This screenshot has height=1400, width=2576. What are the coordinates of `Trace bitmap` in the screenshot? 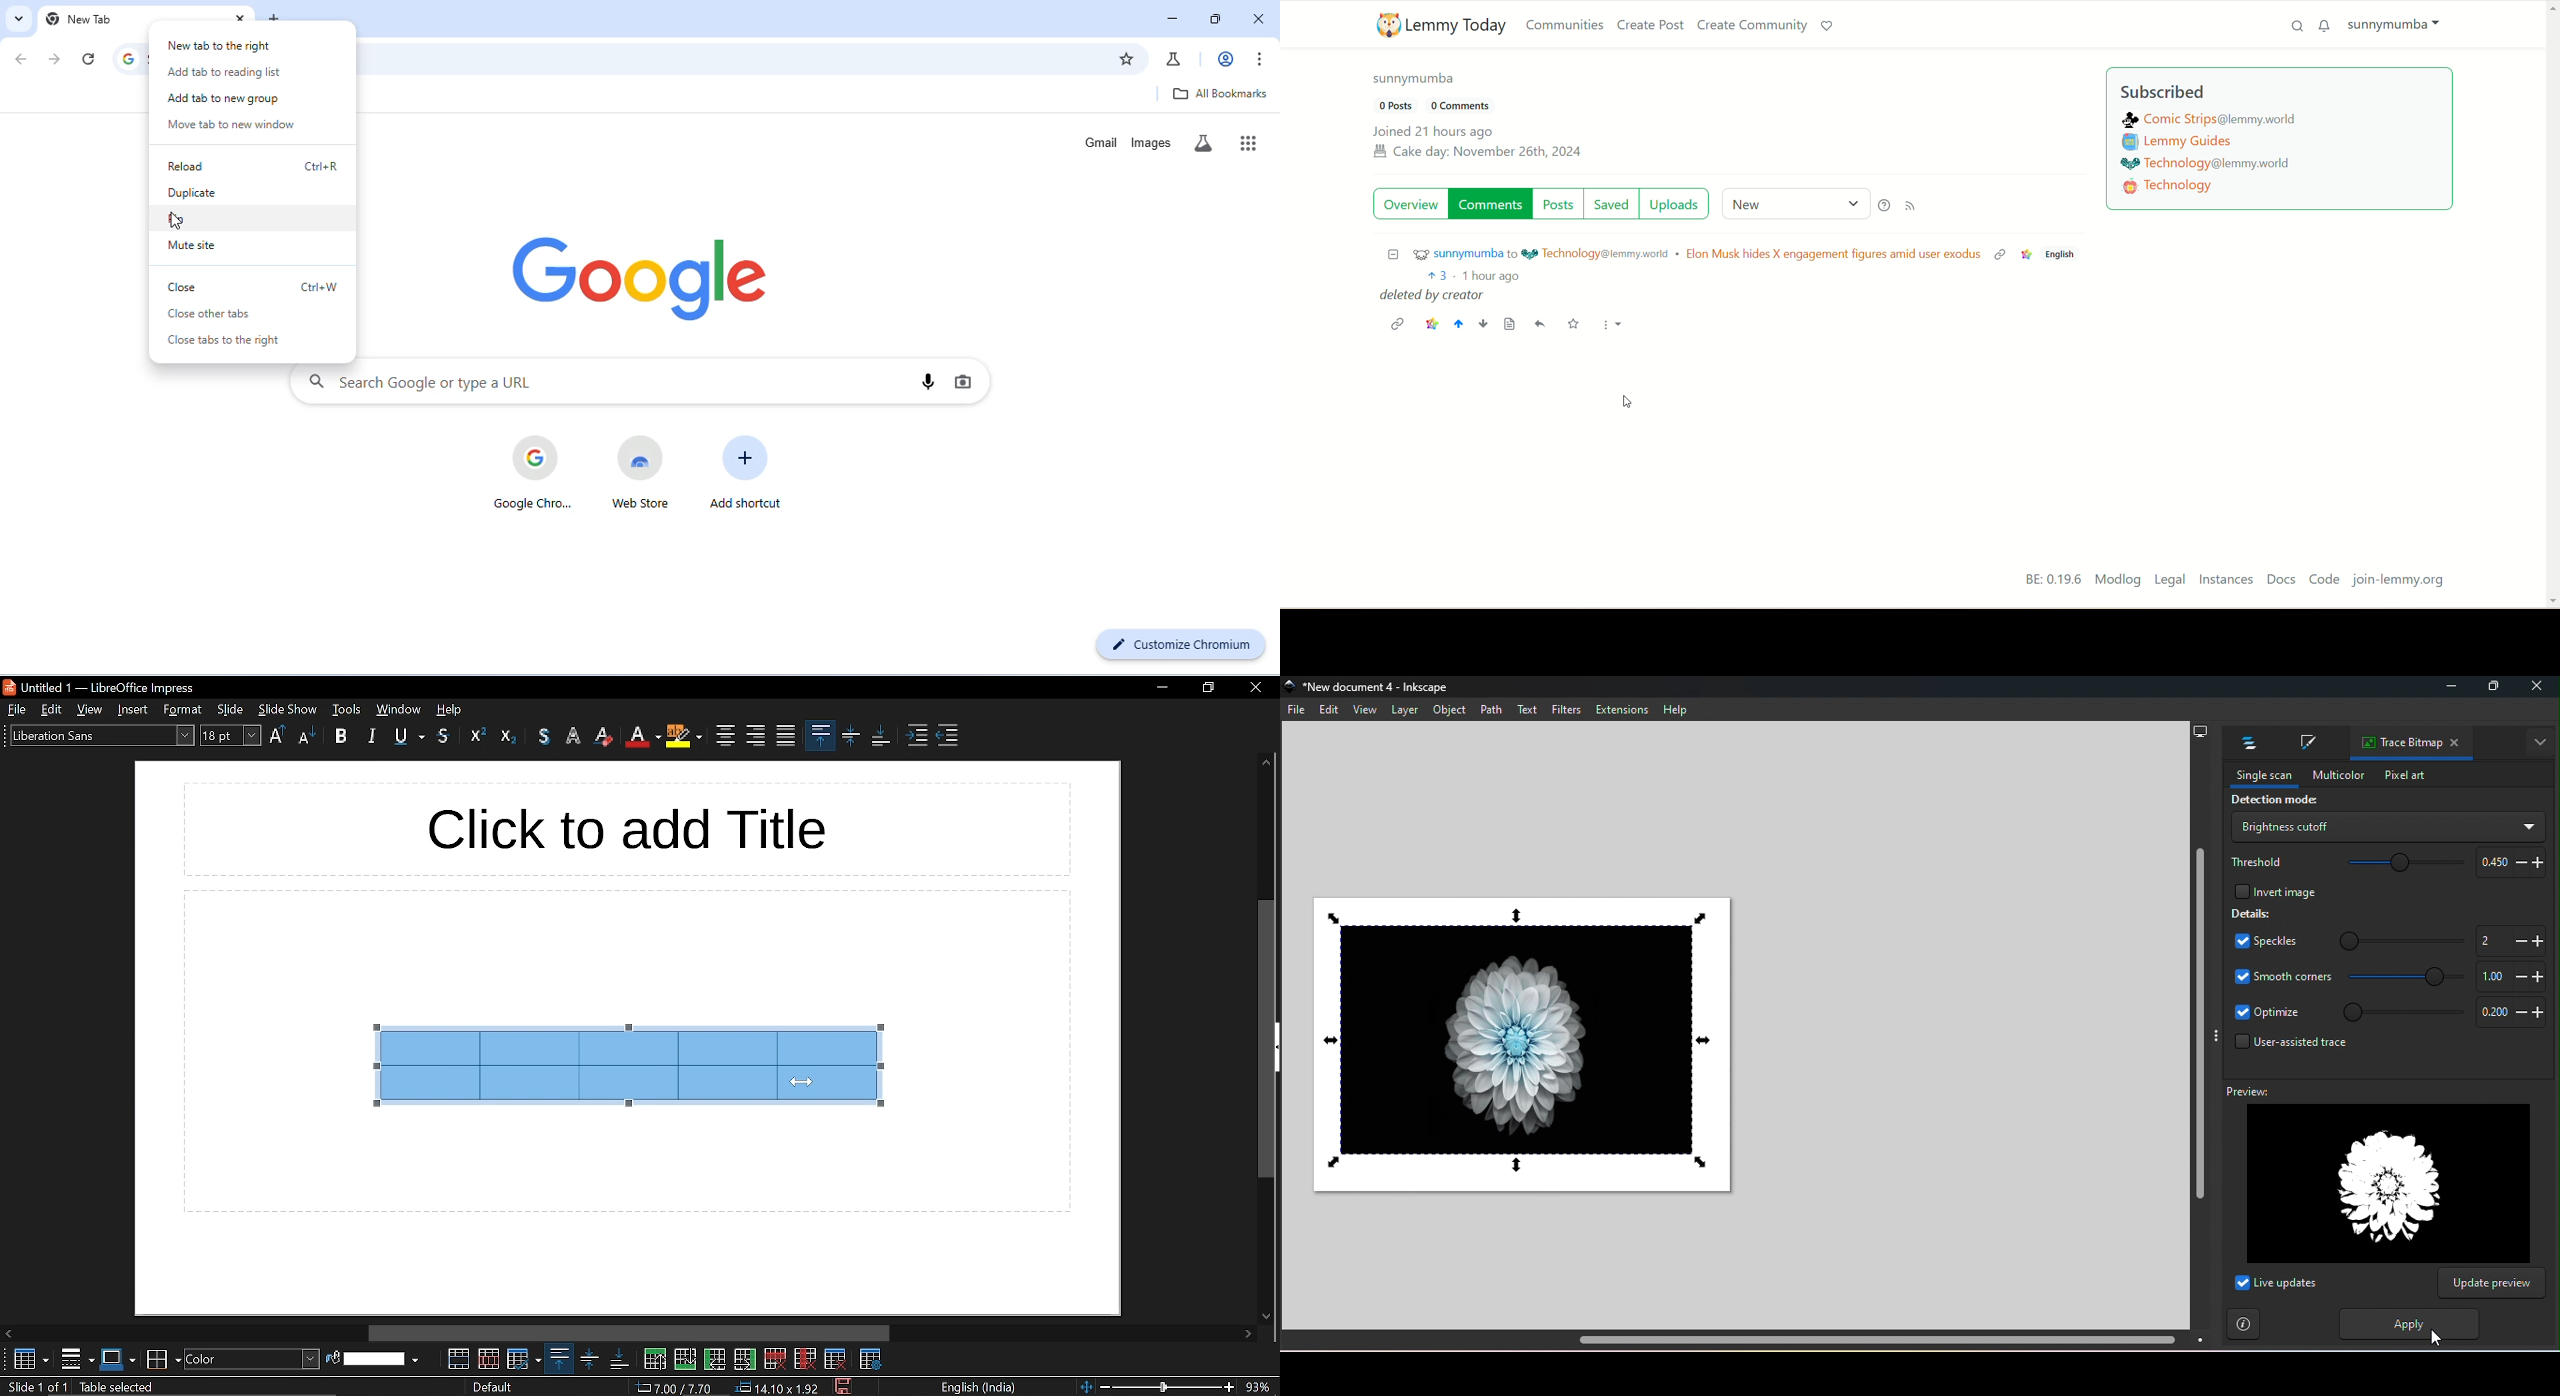 It's located at (2398, 743).